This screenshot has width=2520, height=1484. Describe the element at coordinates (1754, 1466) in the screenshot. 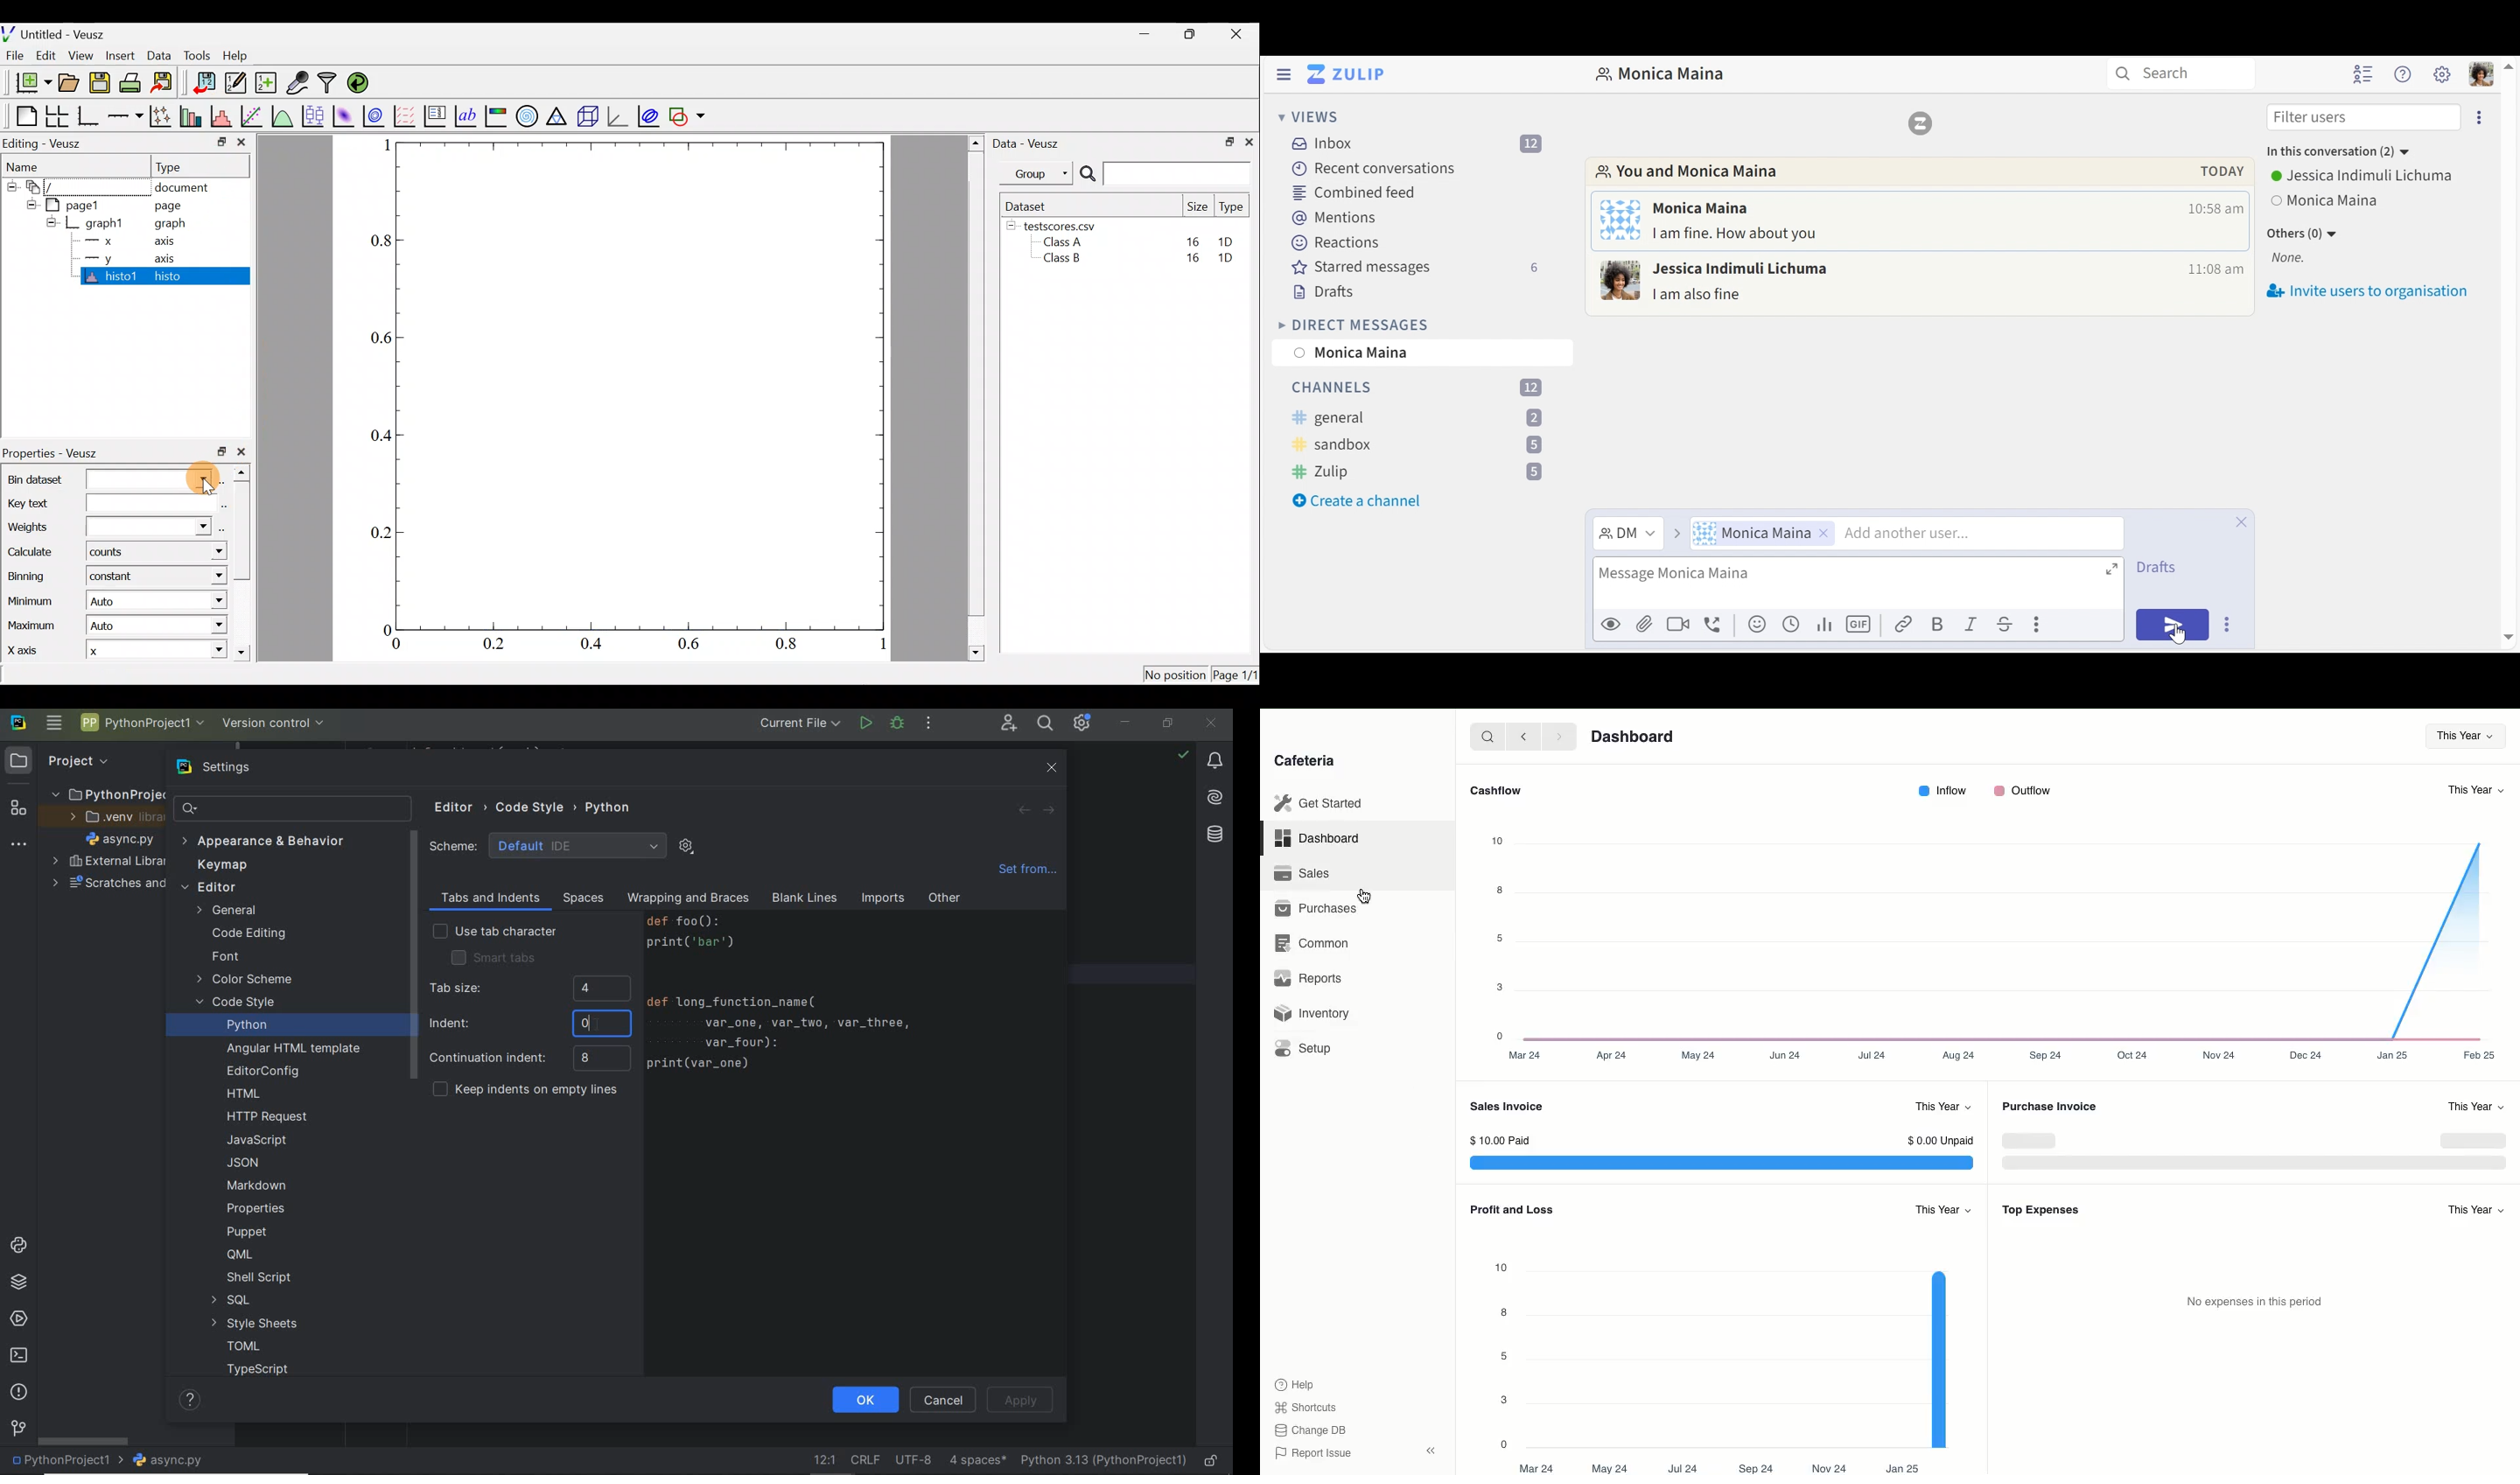

I see `Sep 24` at that location.